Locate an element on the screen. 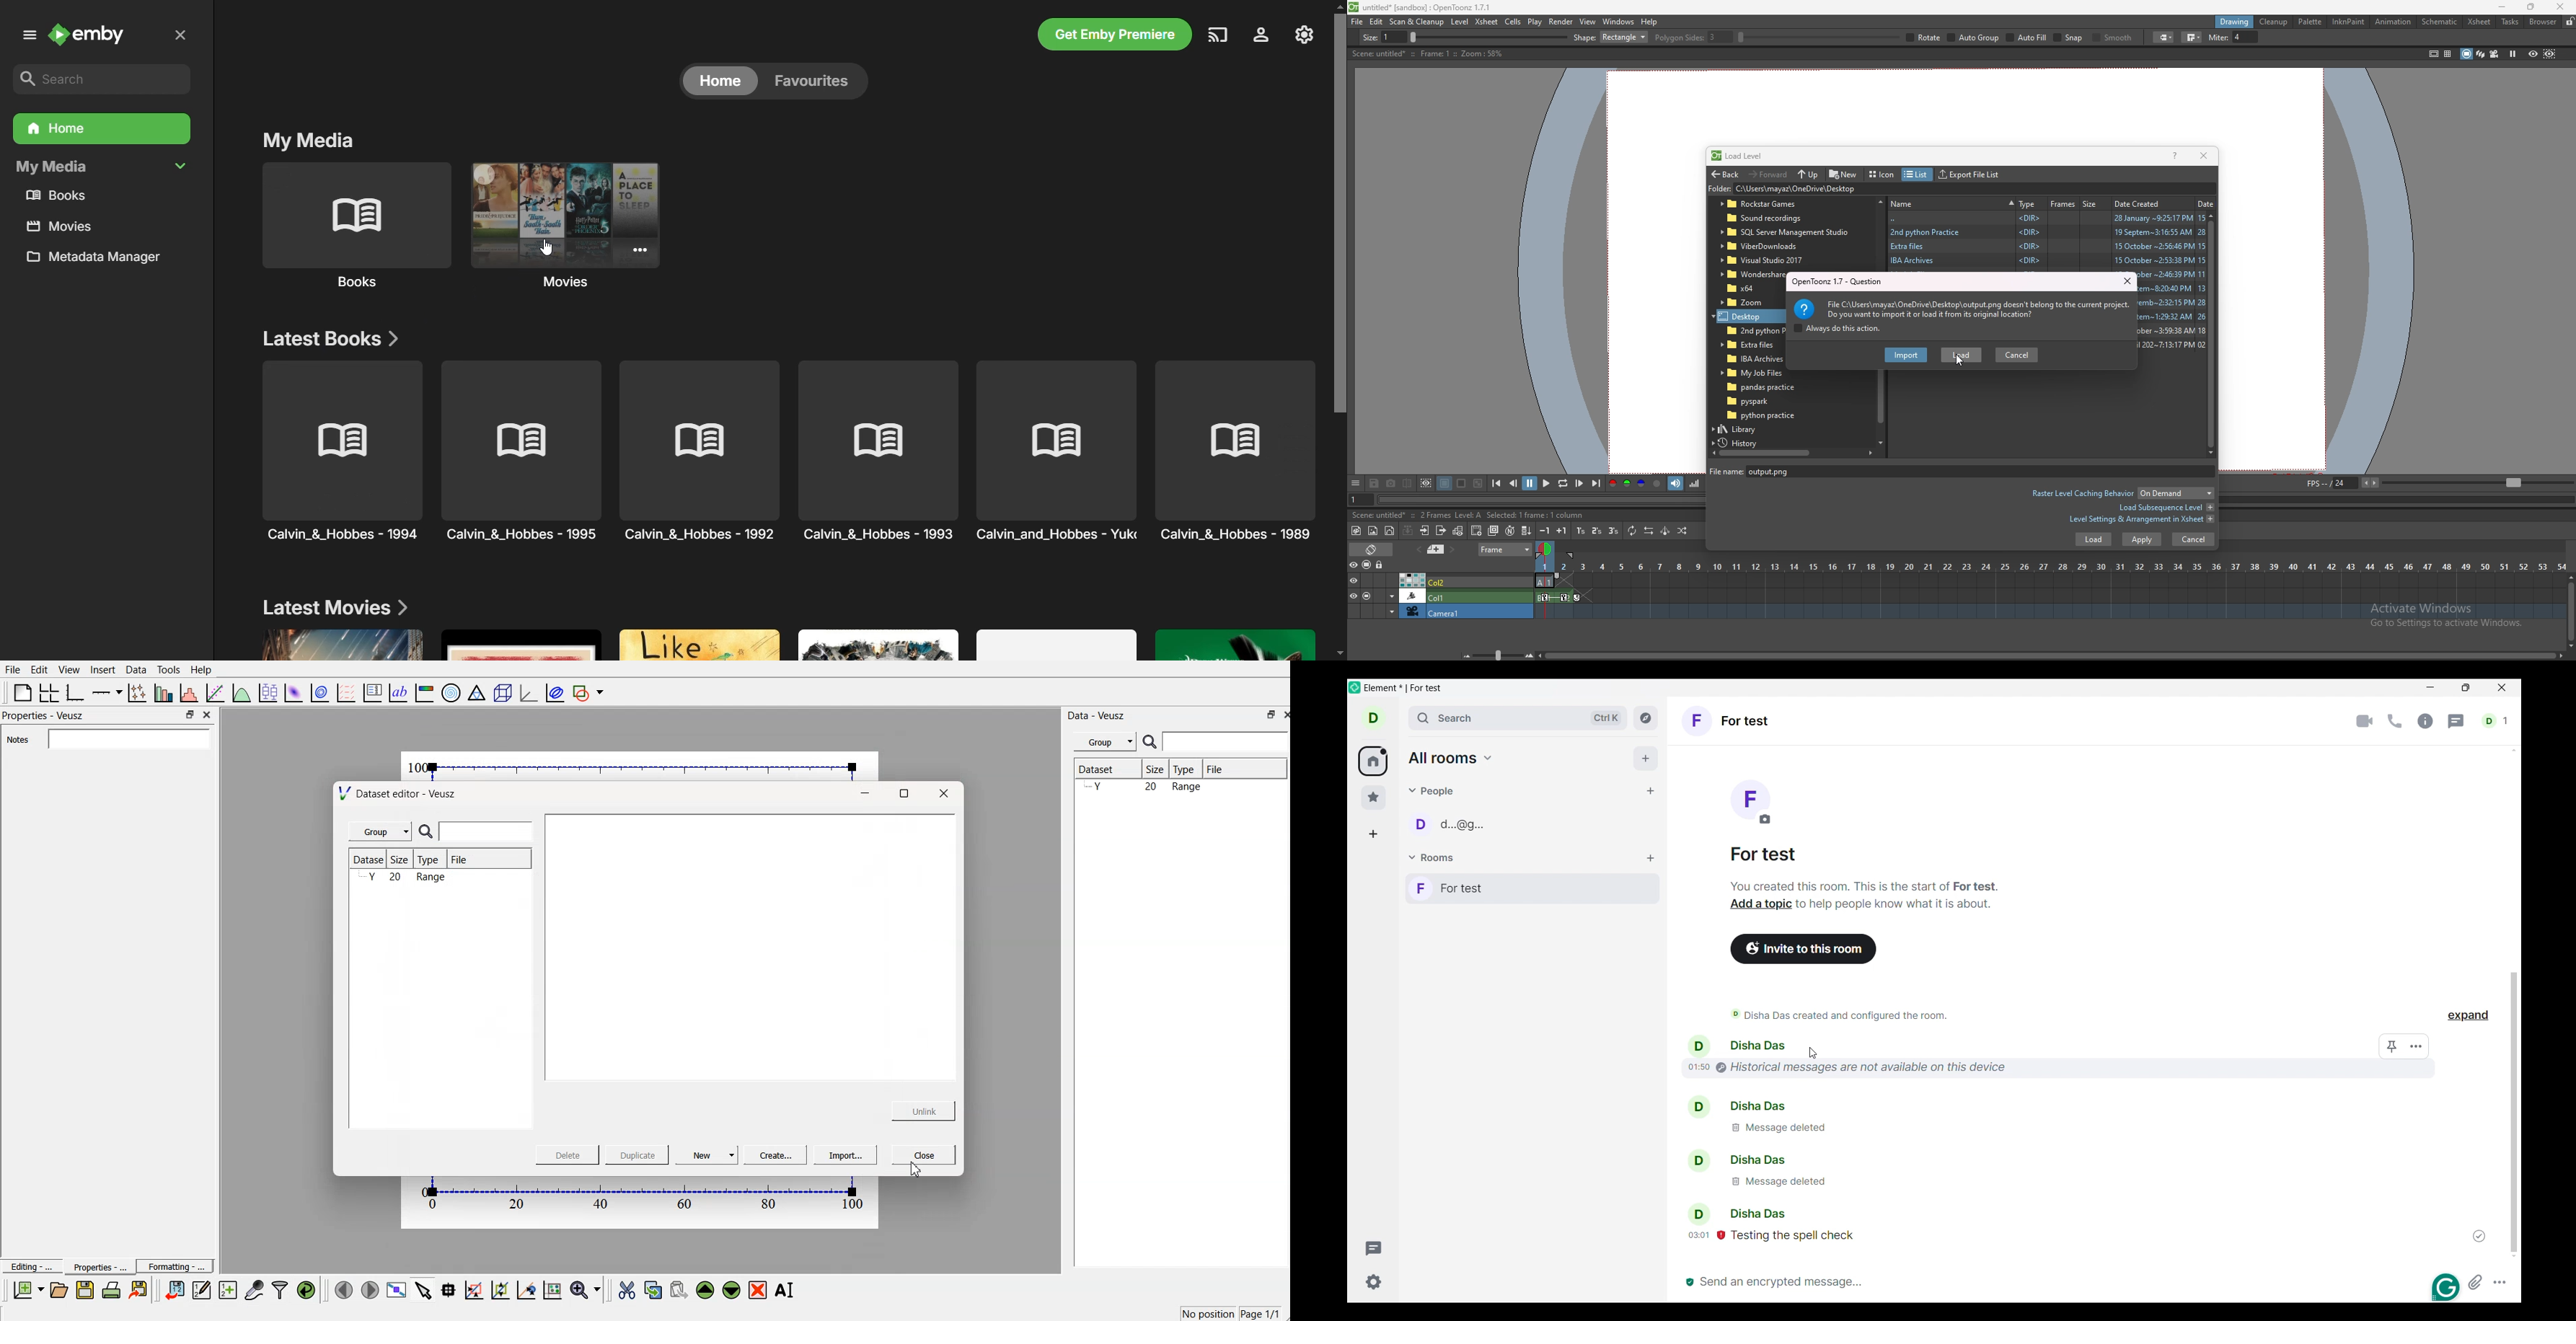 This screenshot has height=1344, width=2576. plot covariance ellipses is located at coordinates (552, 692).